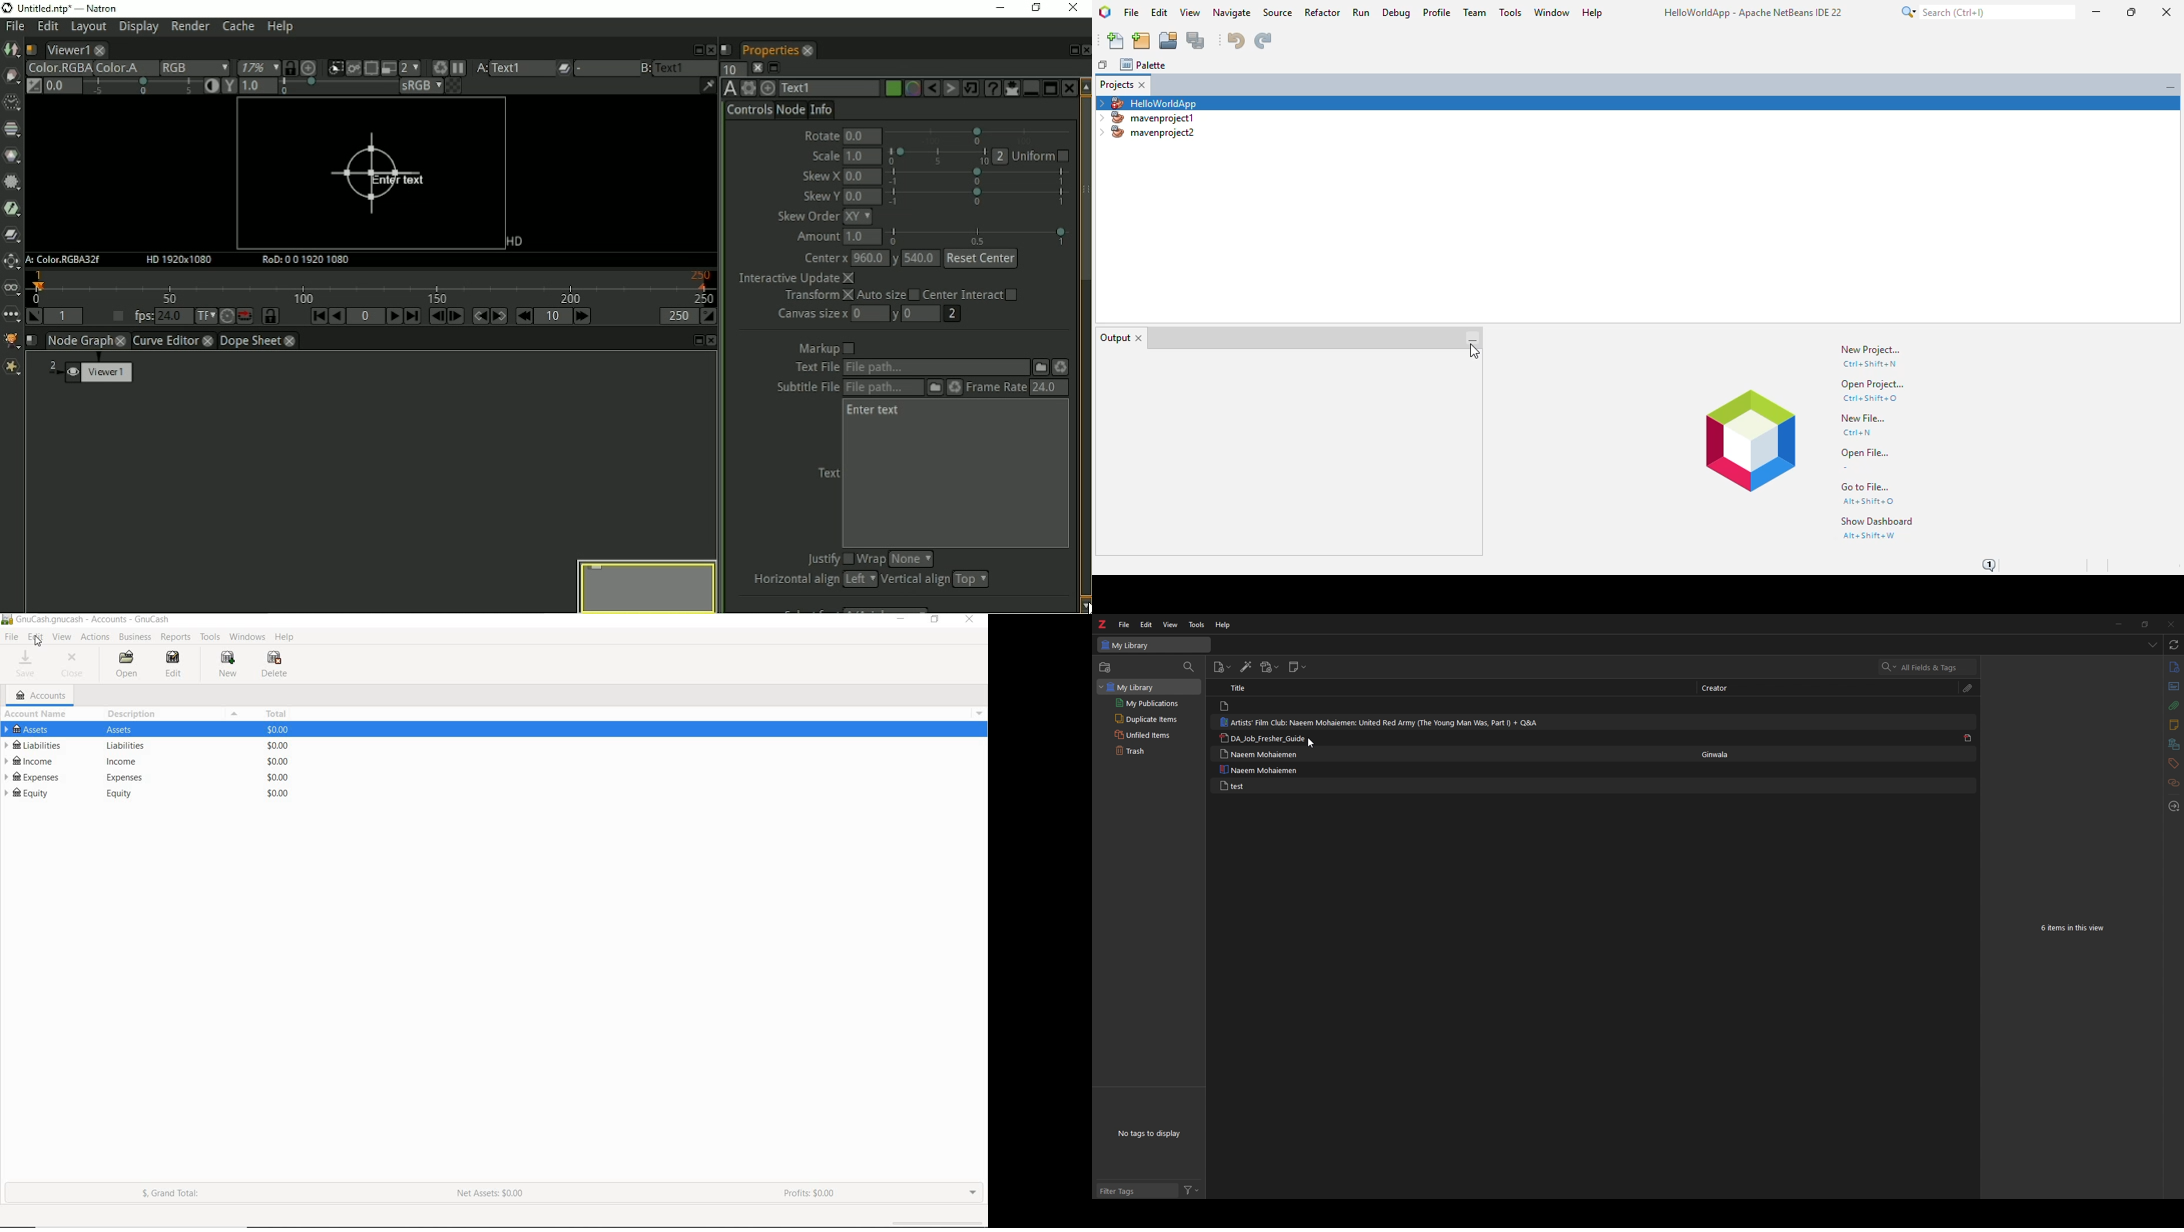  I want to click on REPORTS, so click(176, 638).